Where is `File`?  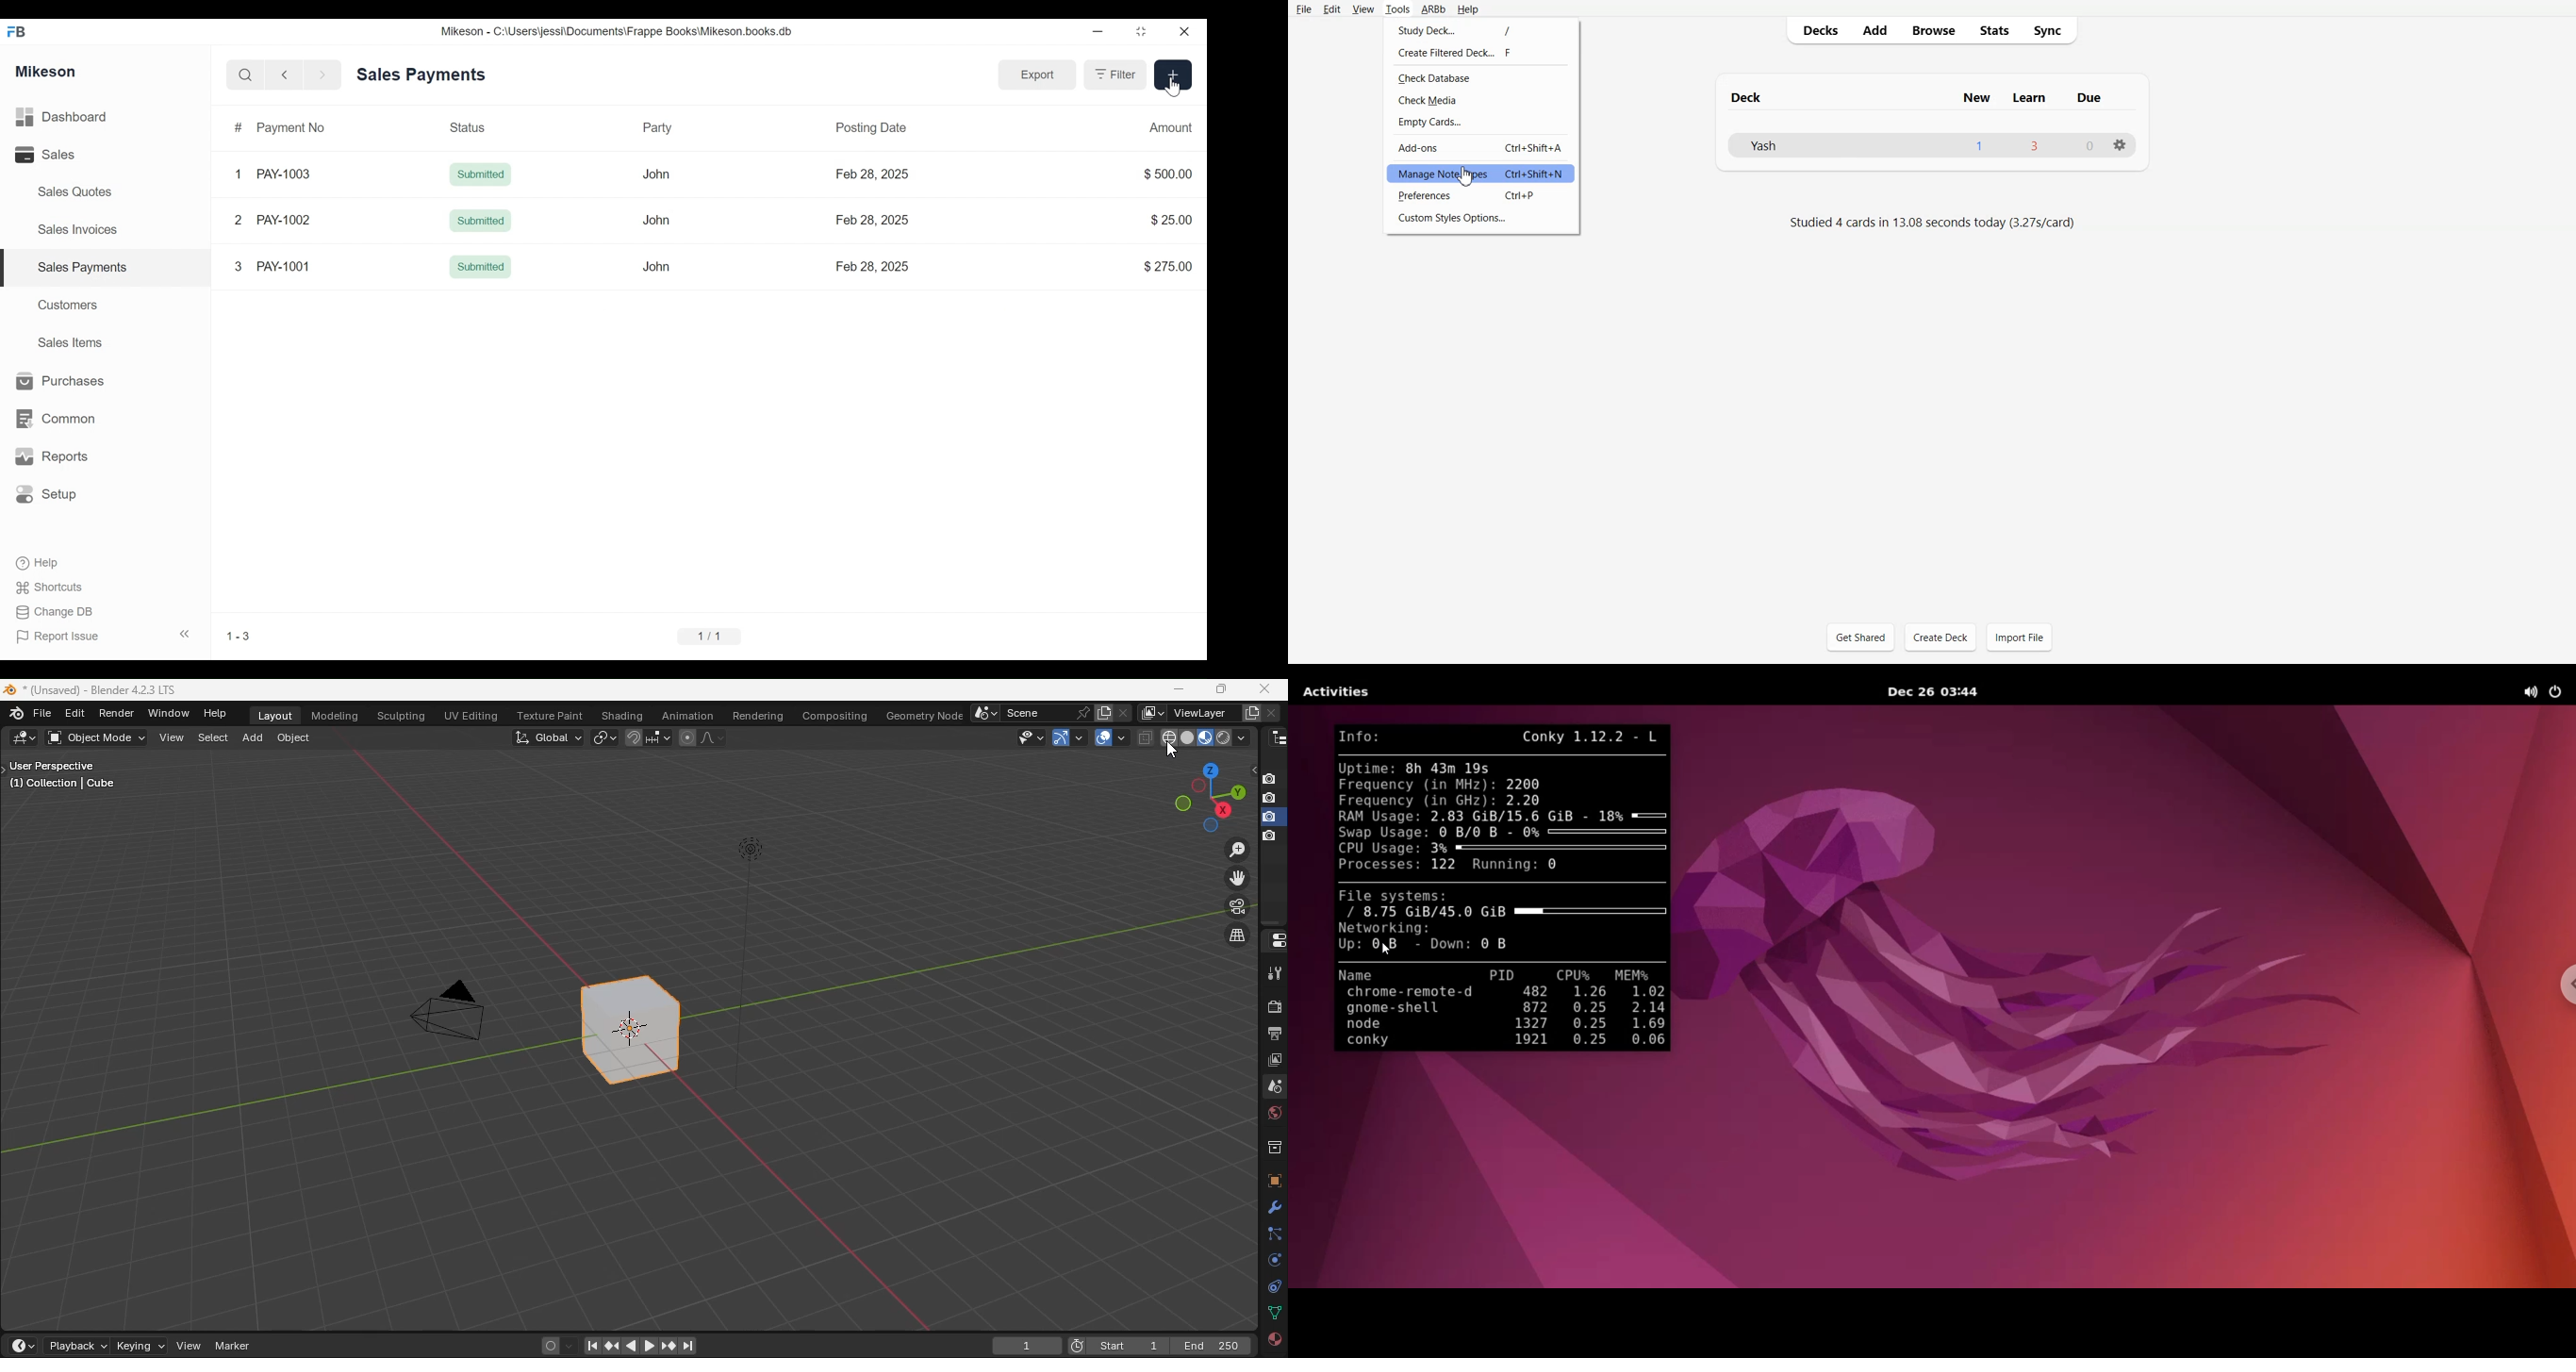
File is located at coordinates (1303, 9).